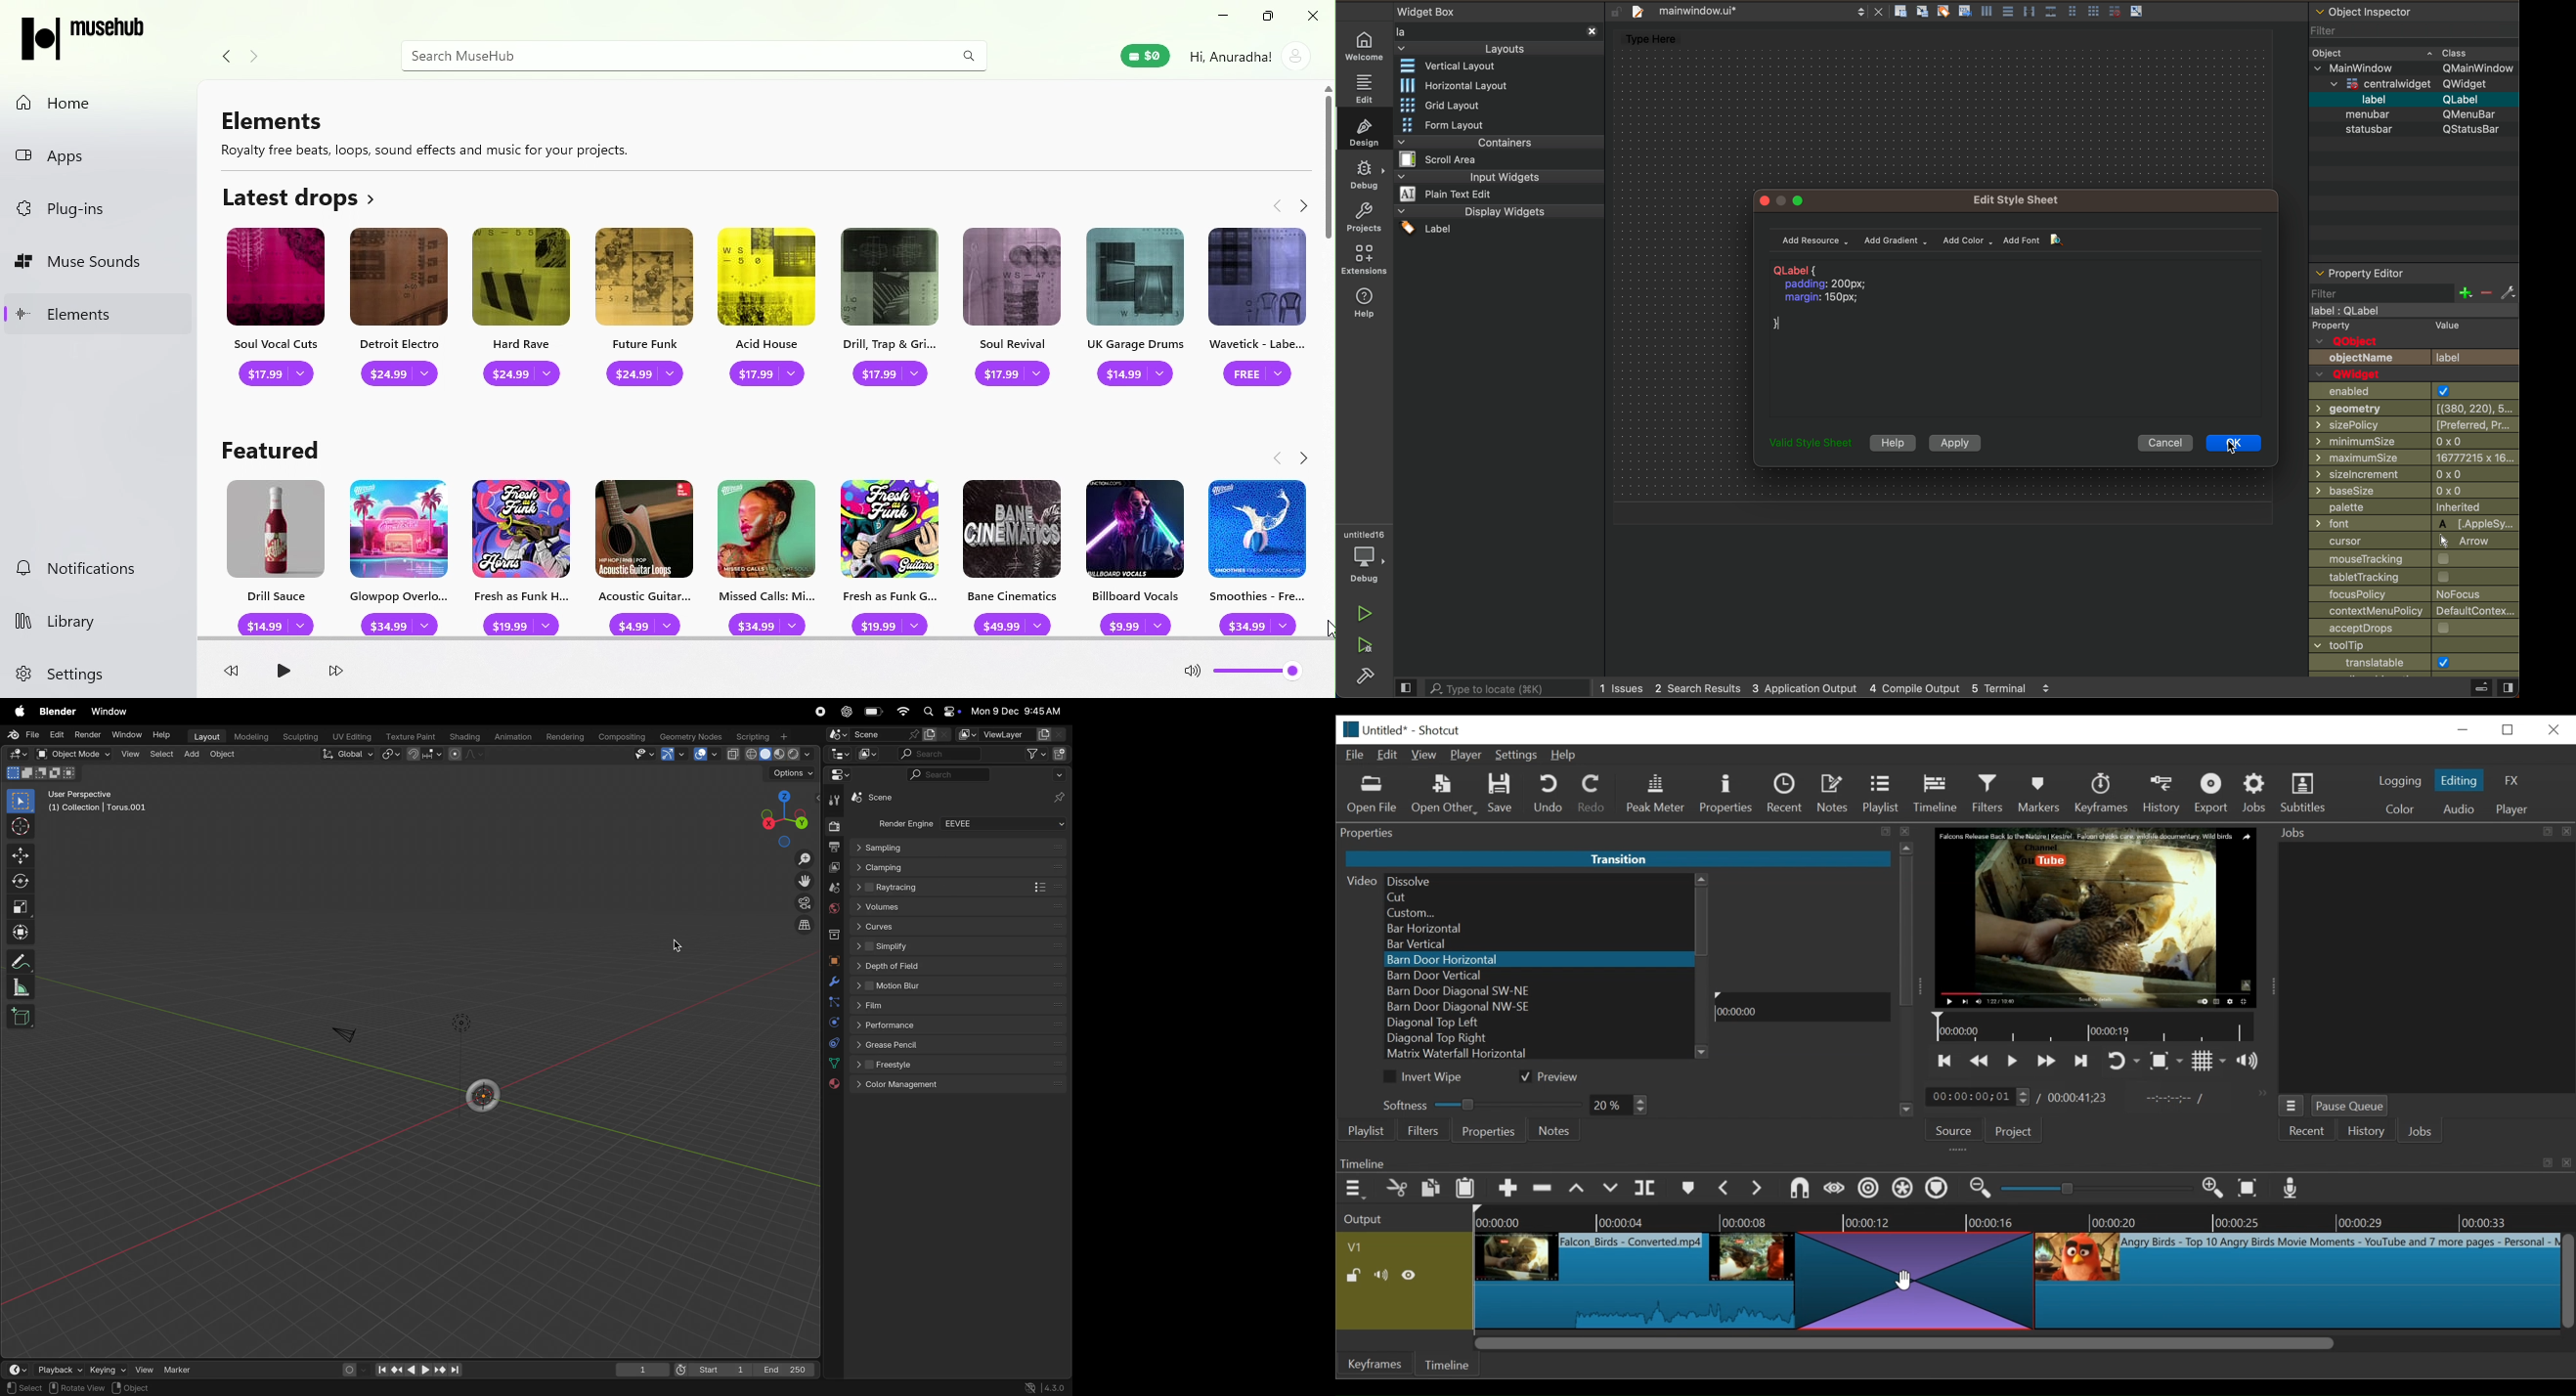 The height and width of the screenshot is (1400, 2576). What do you see at coordinates (18, 710) in the screenshot?
I see `apple menu` at bounding box center [18, 710].